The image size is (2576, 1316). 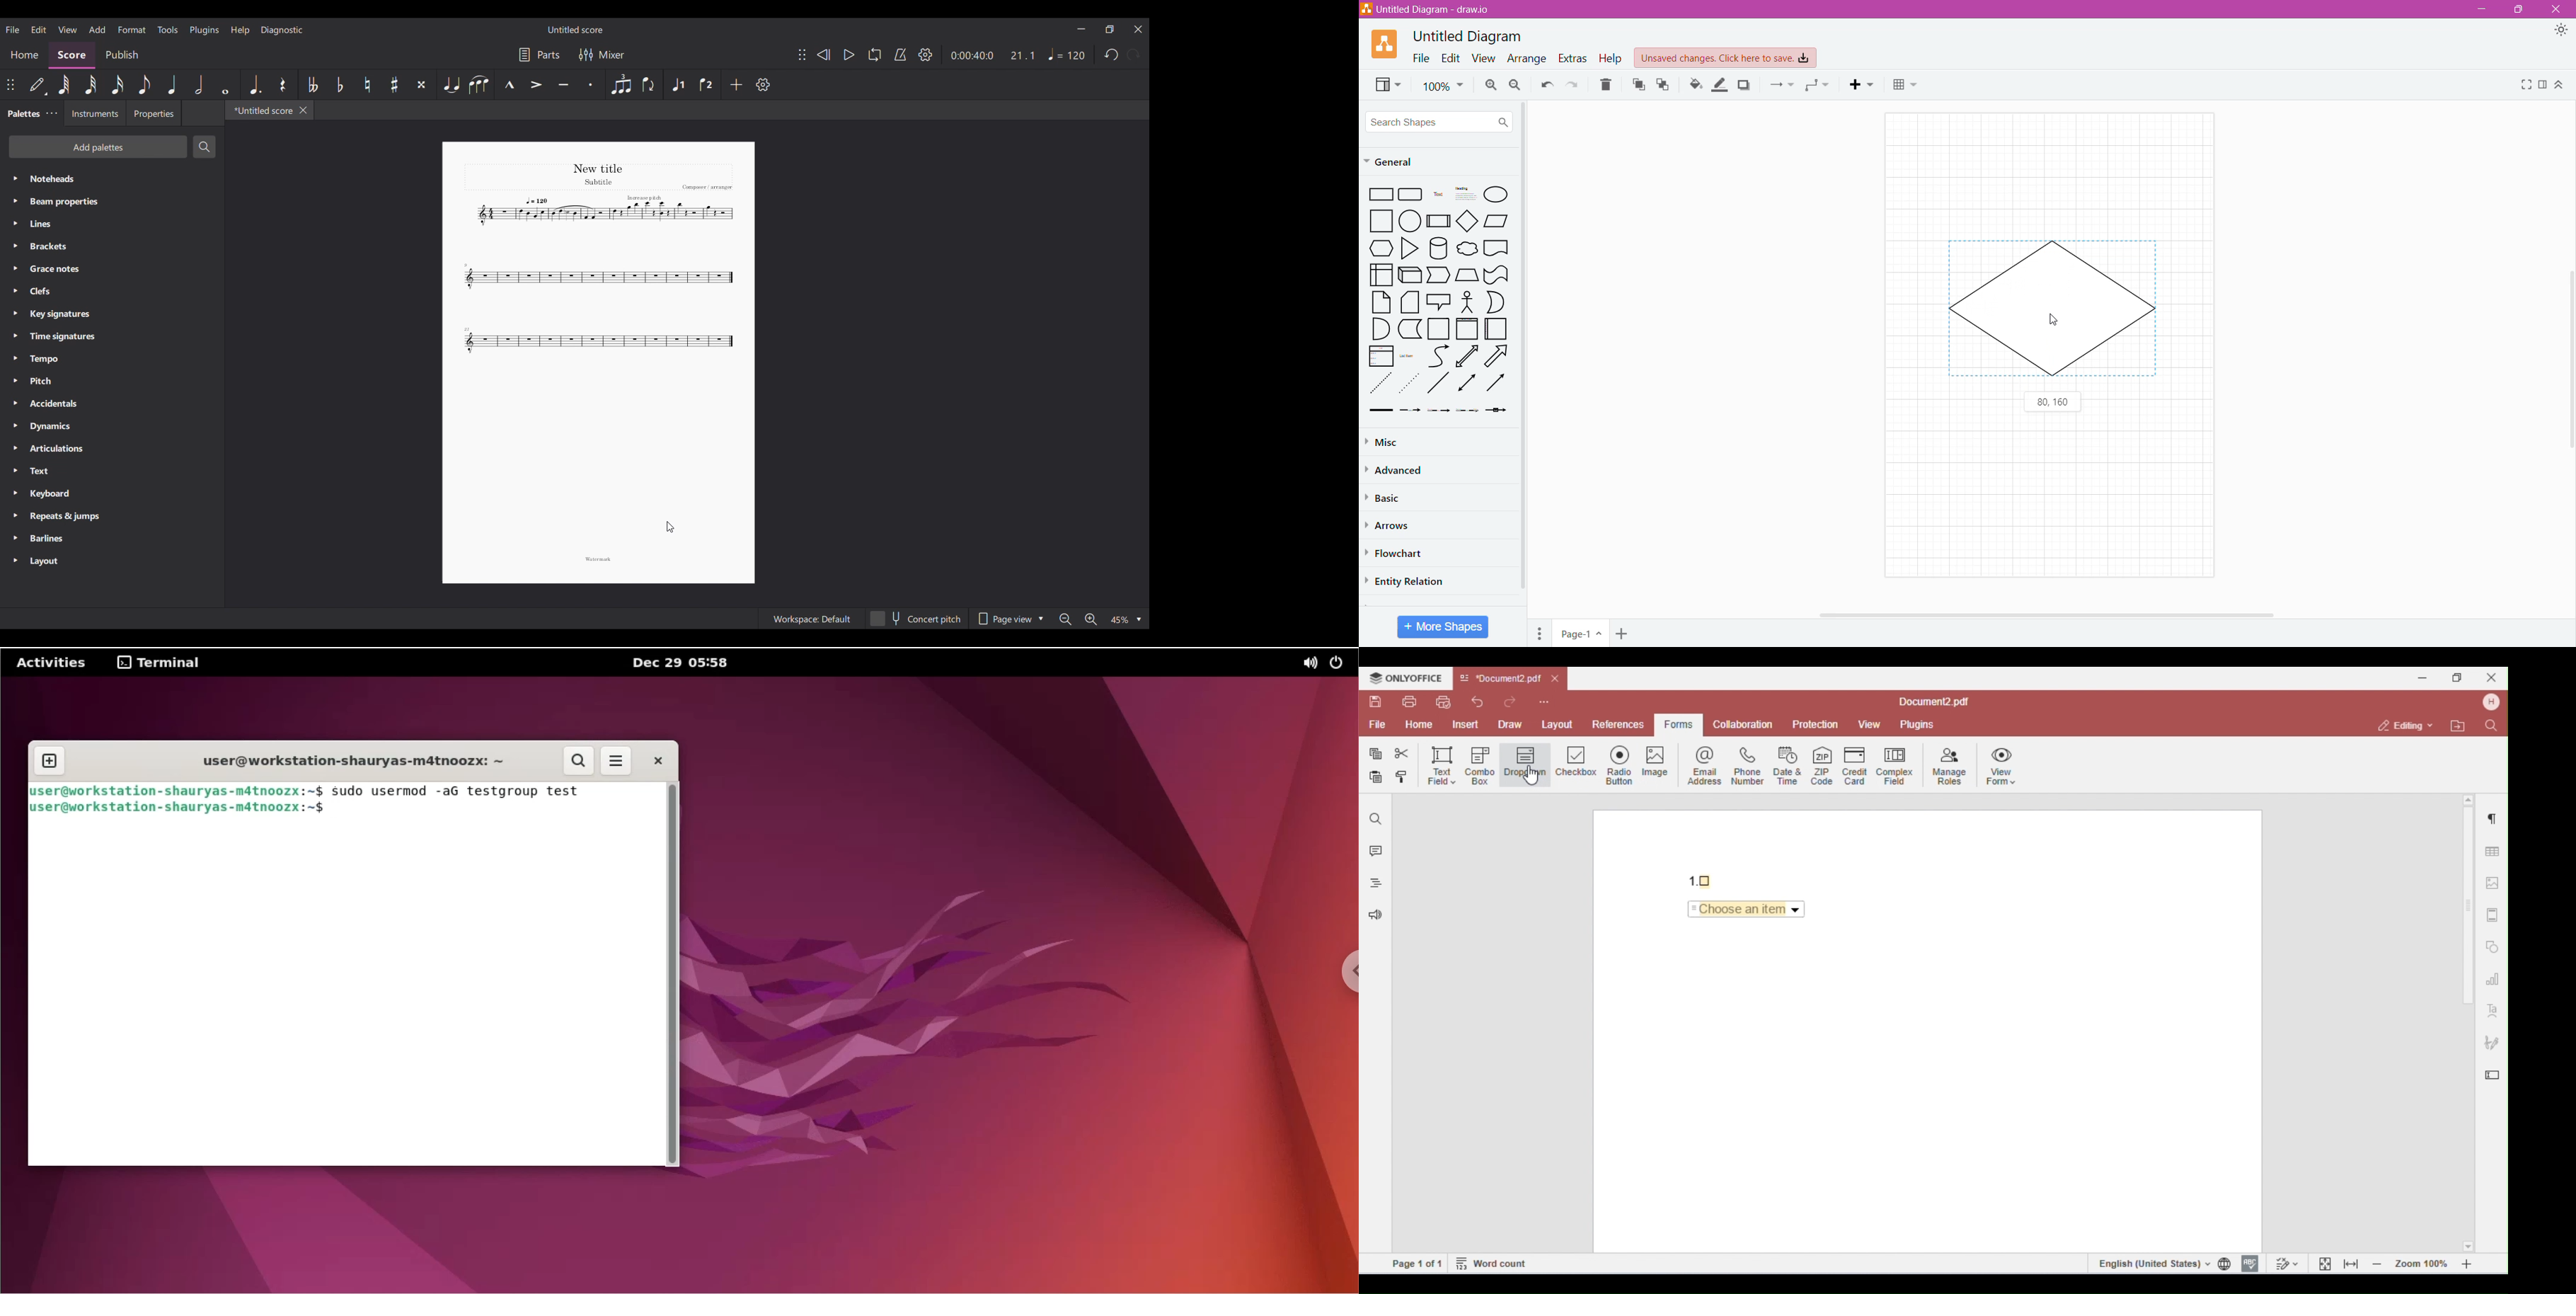 What do you see at coordinates (2560, 86) in the screenshot?
I see `Expand/Collapse` at bounding box center [2560, 86].